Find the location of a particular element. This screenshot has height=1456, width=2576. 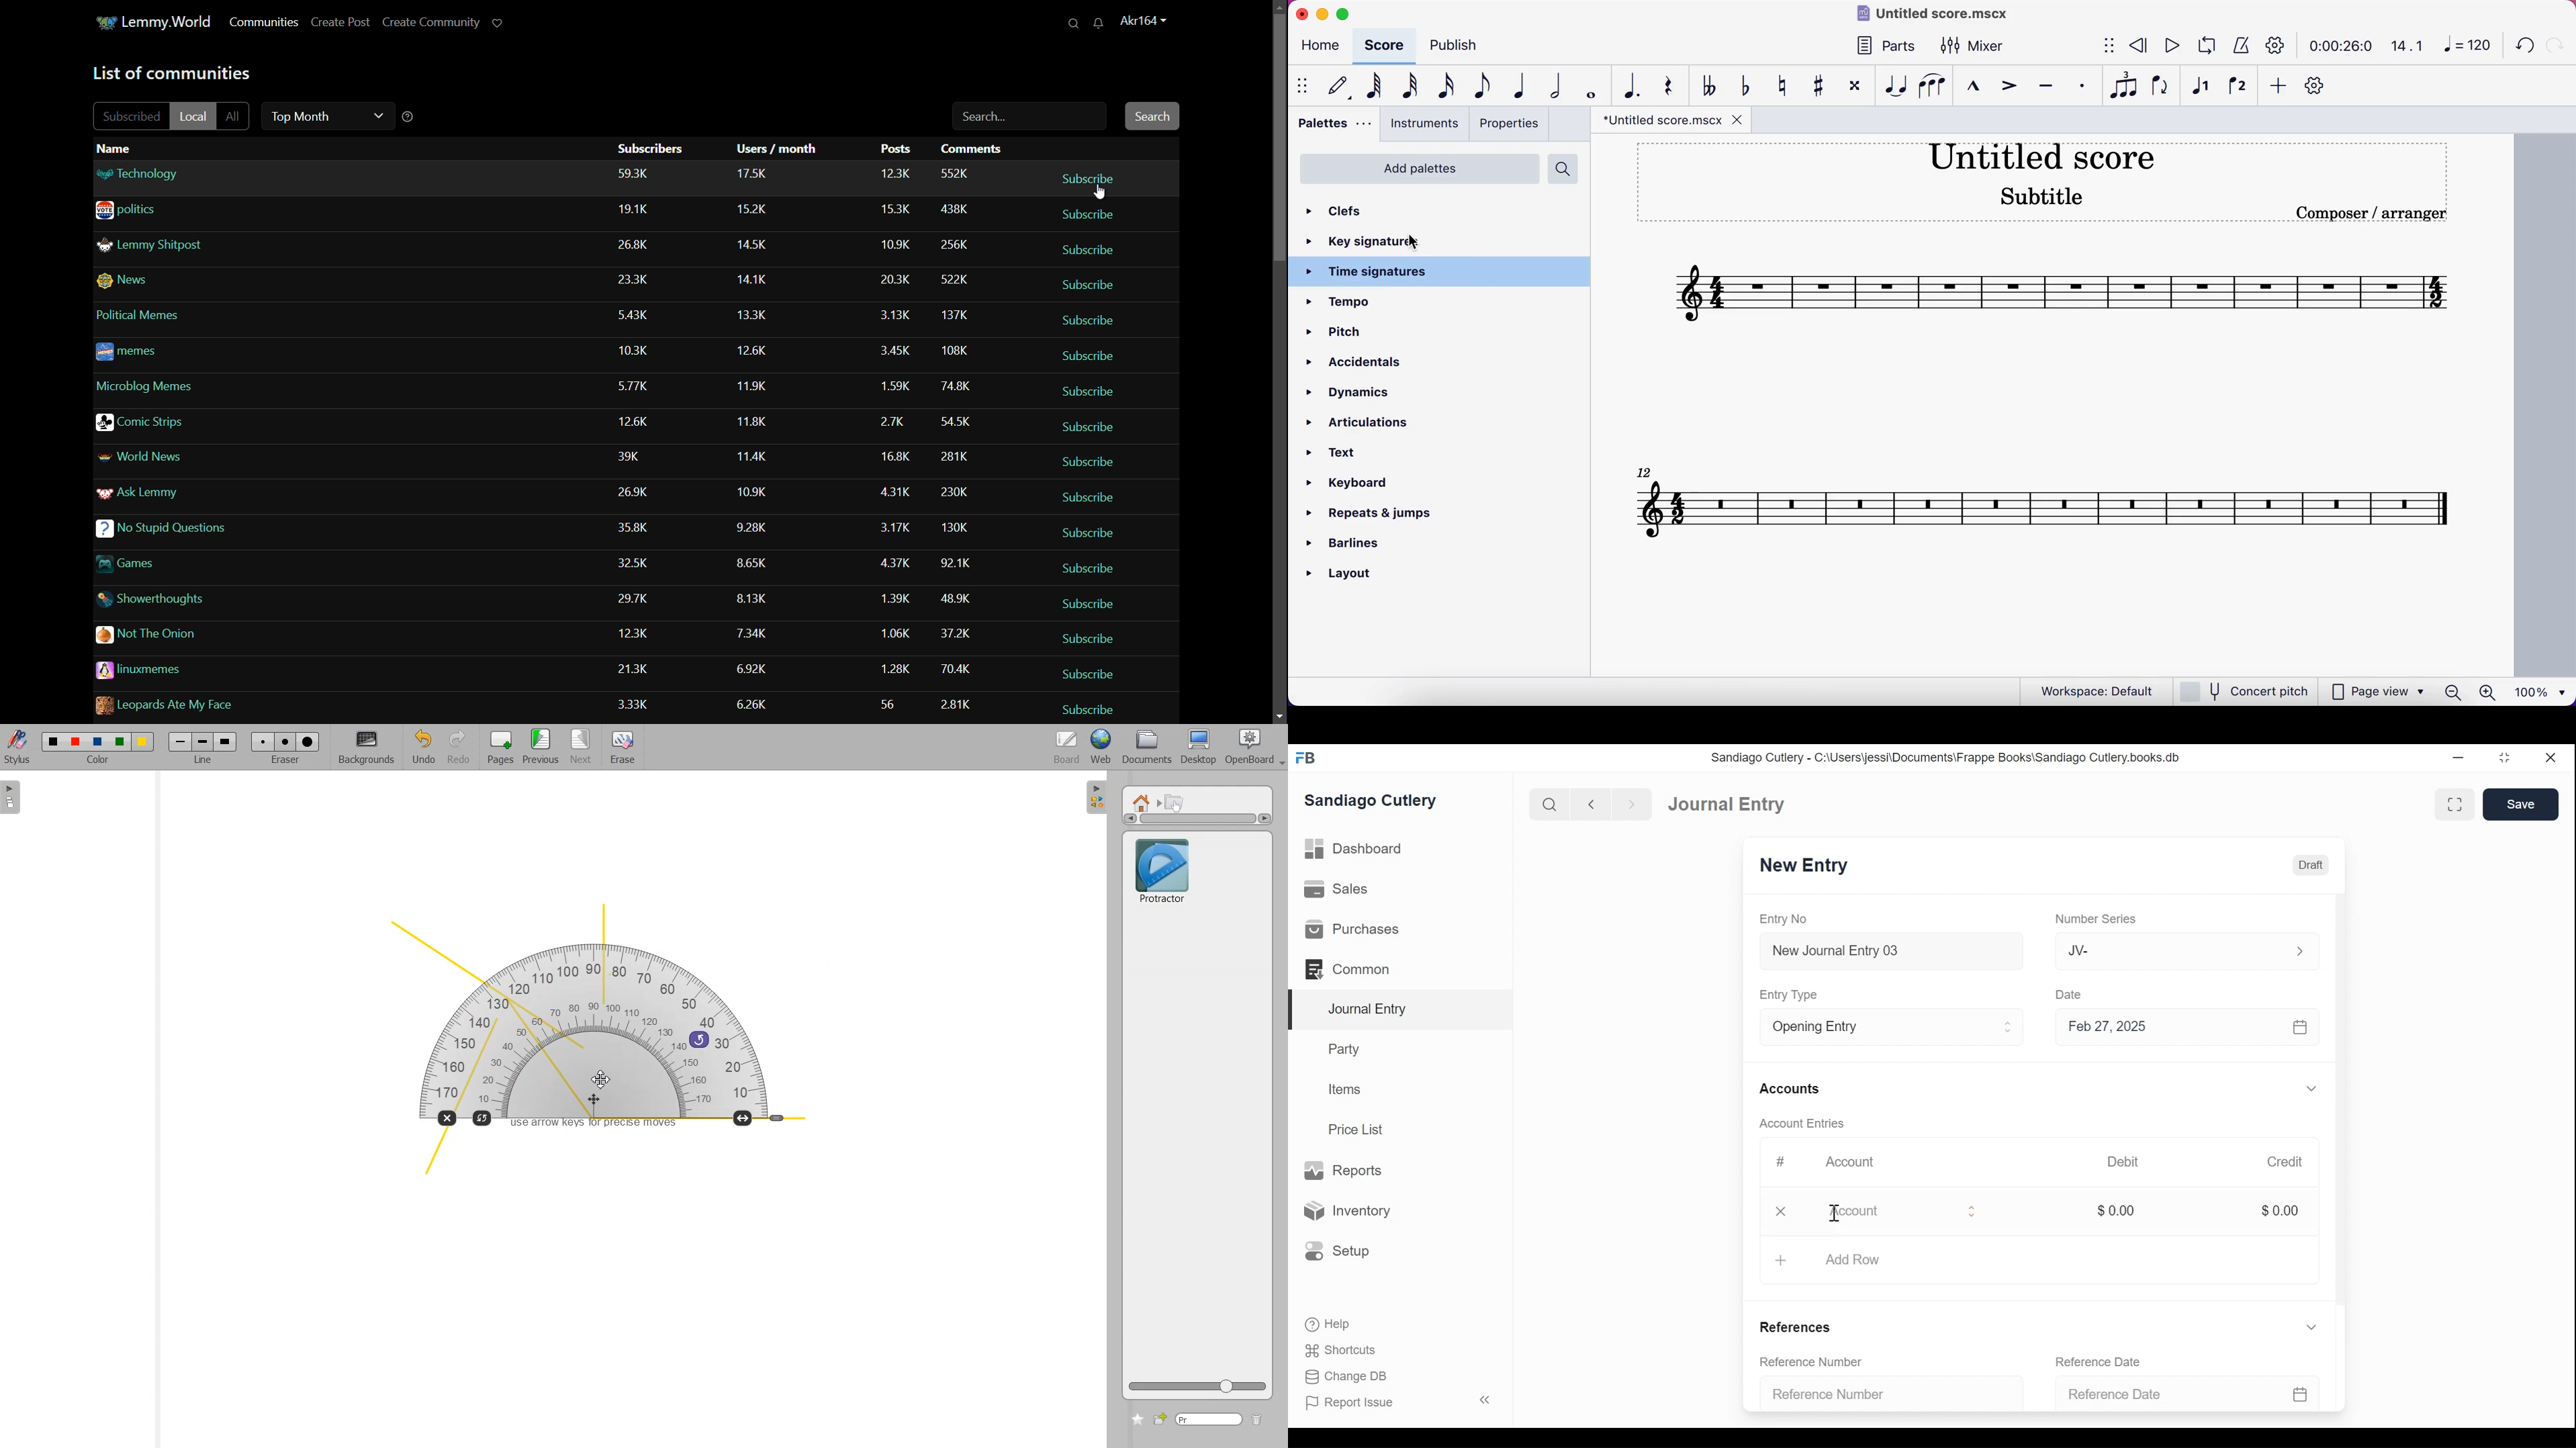

Reference Number is located at coordinates (1811, 1363).